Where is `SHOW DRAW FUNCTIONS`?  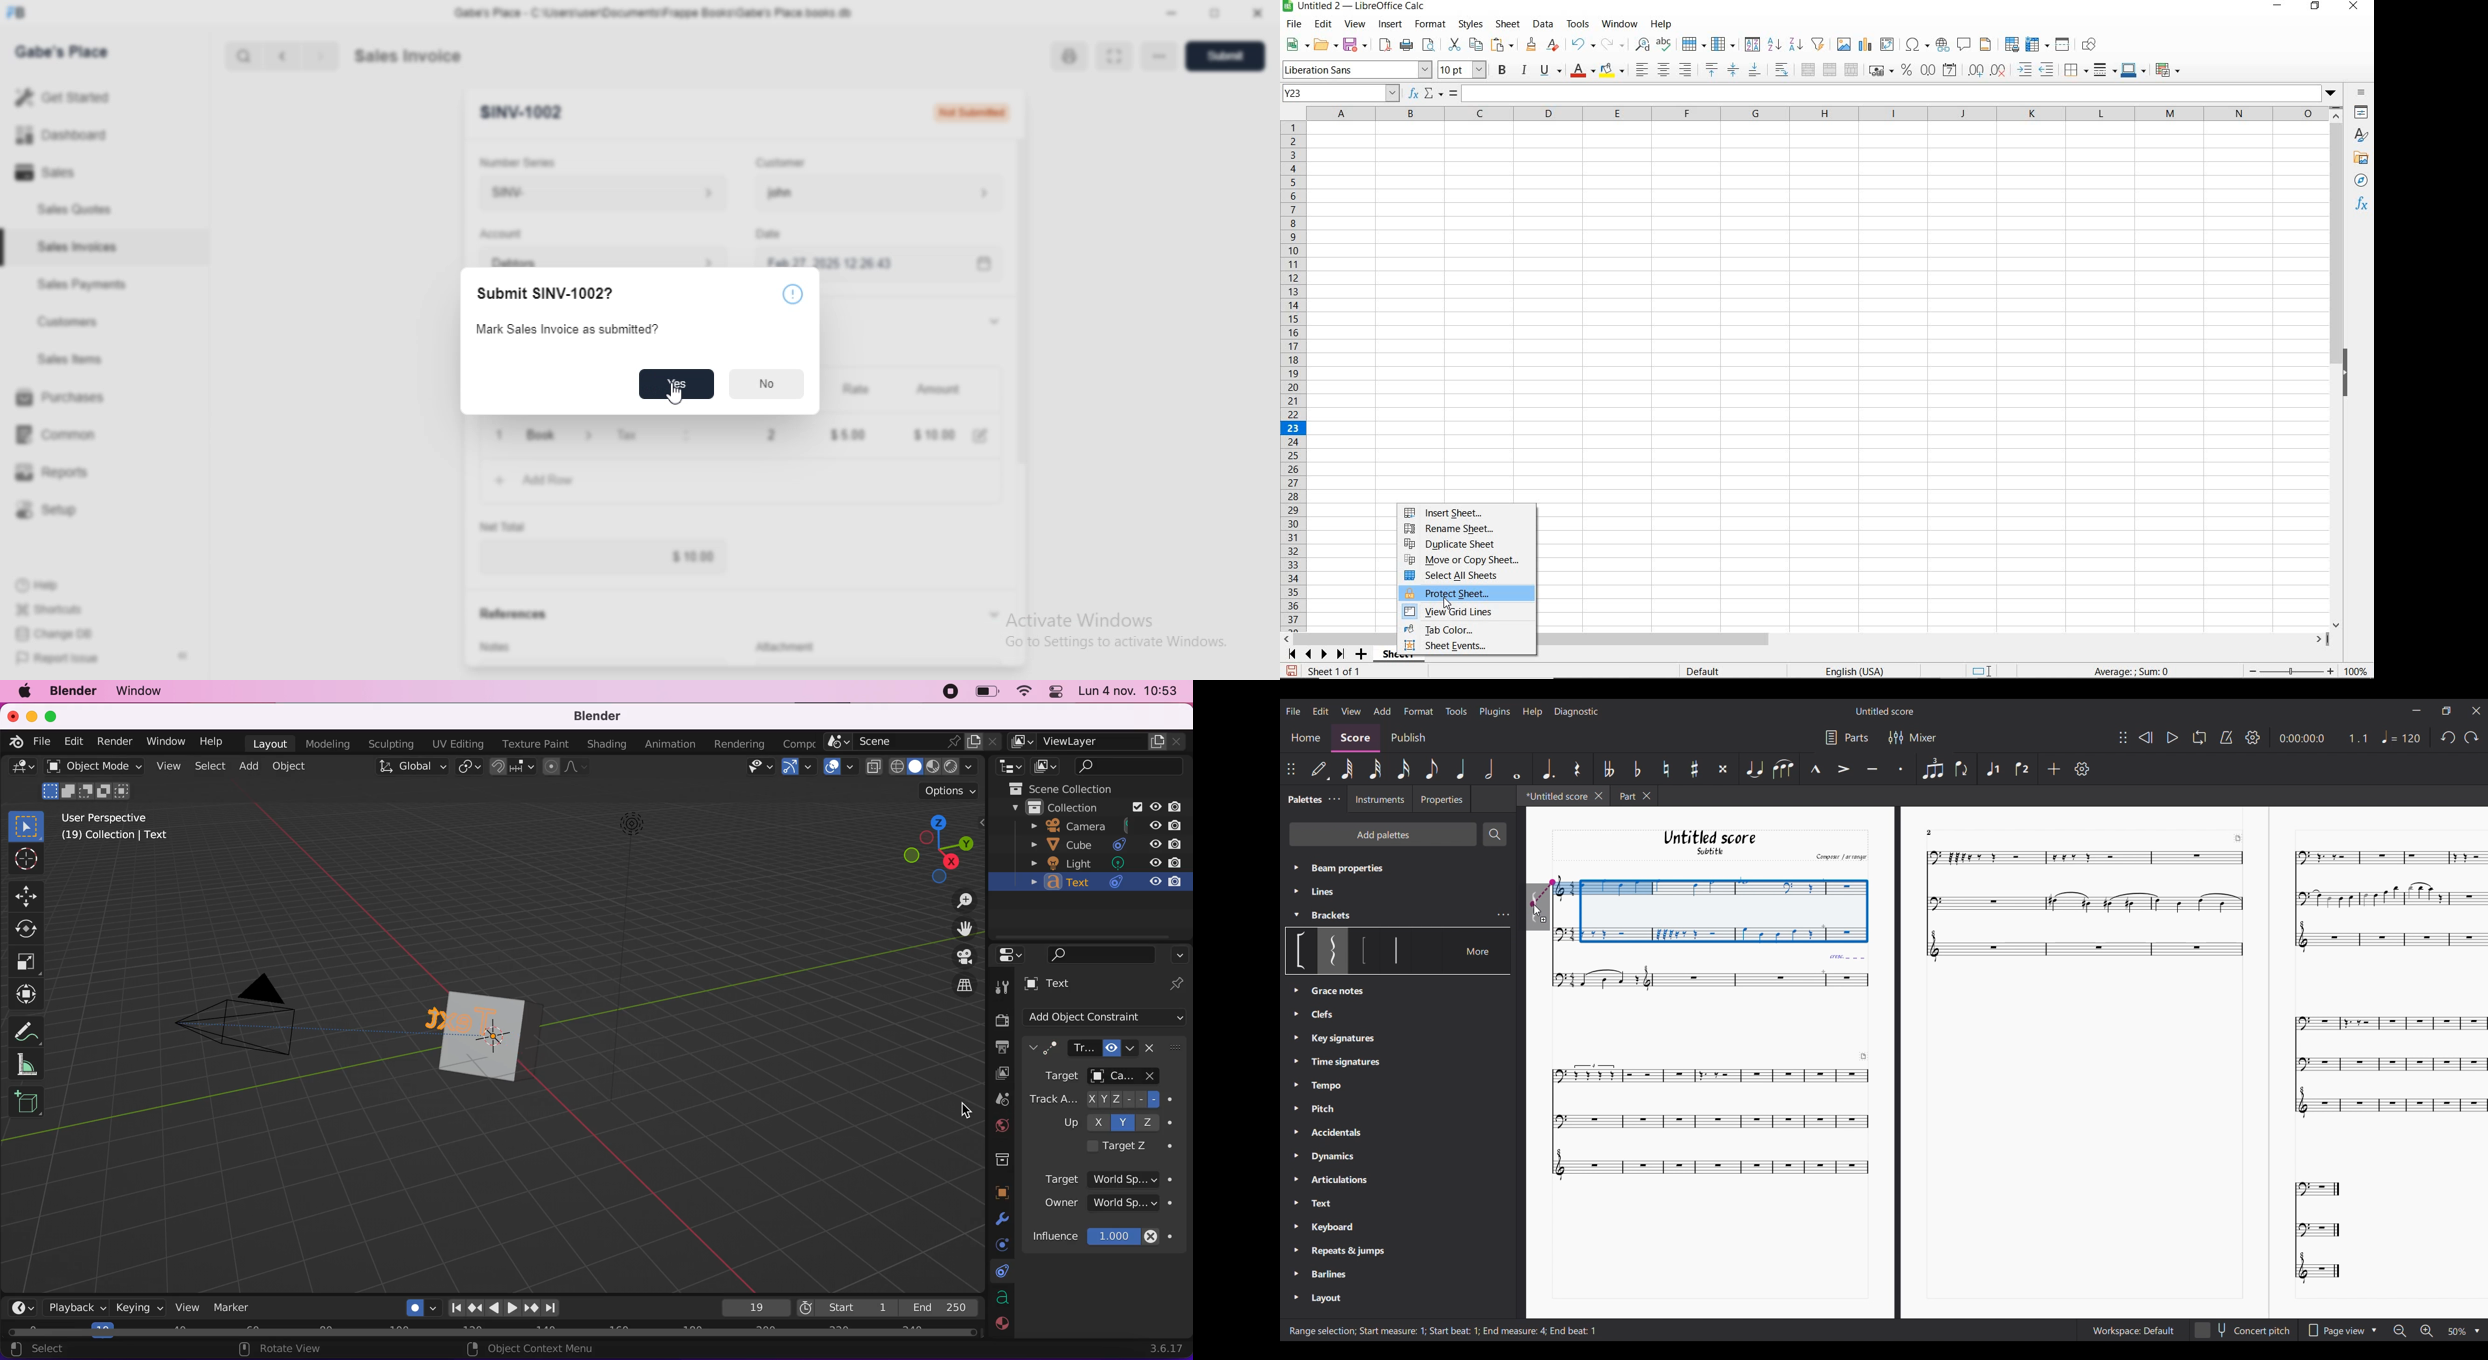 SHOW DRAW FUNCTIONS is located at coordinates (2090, 45).